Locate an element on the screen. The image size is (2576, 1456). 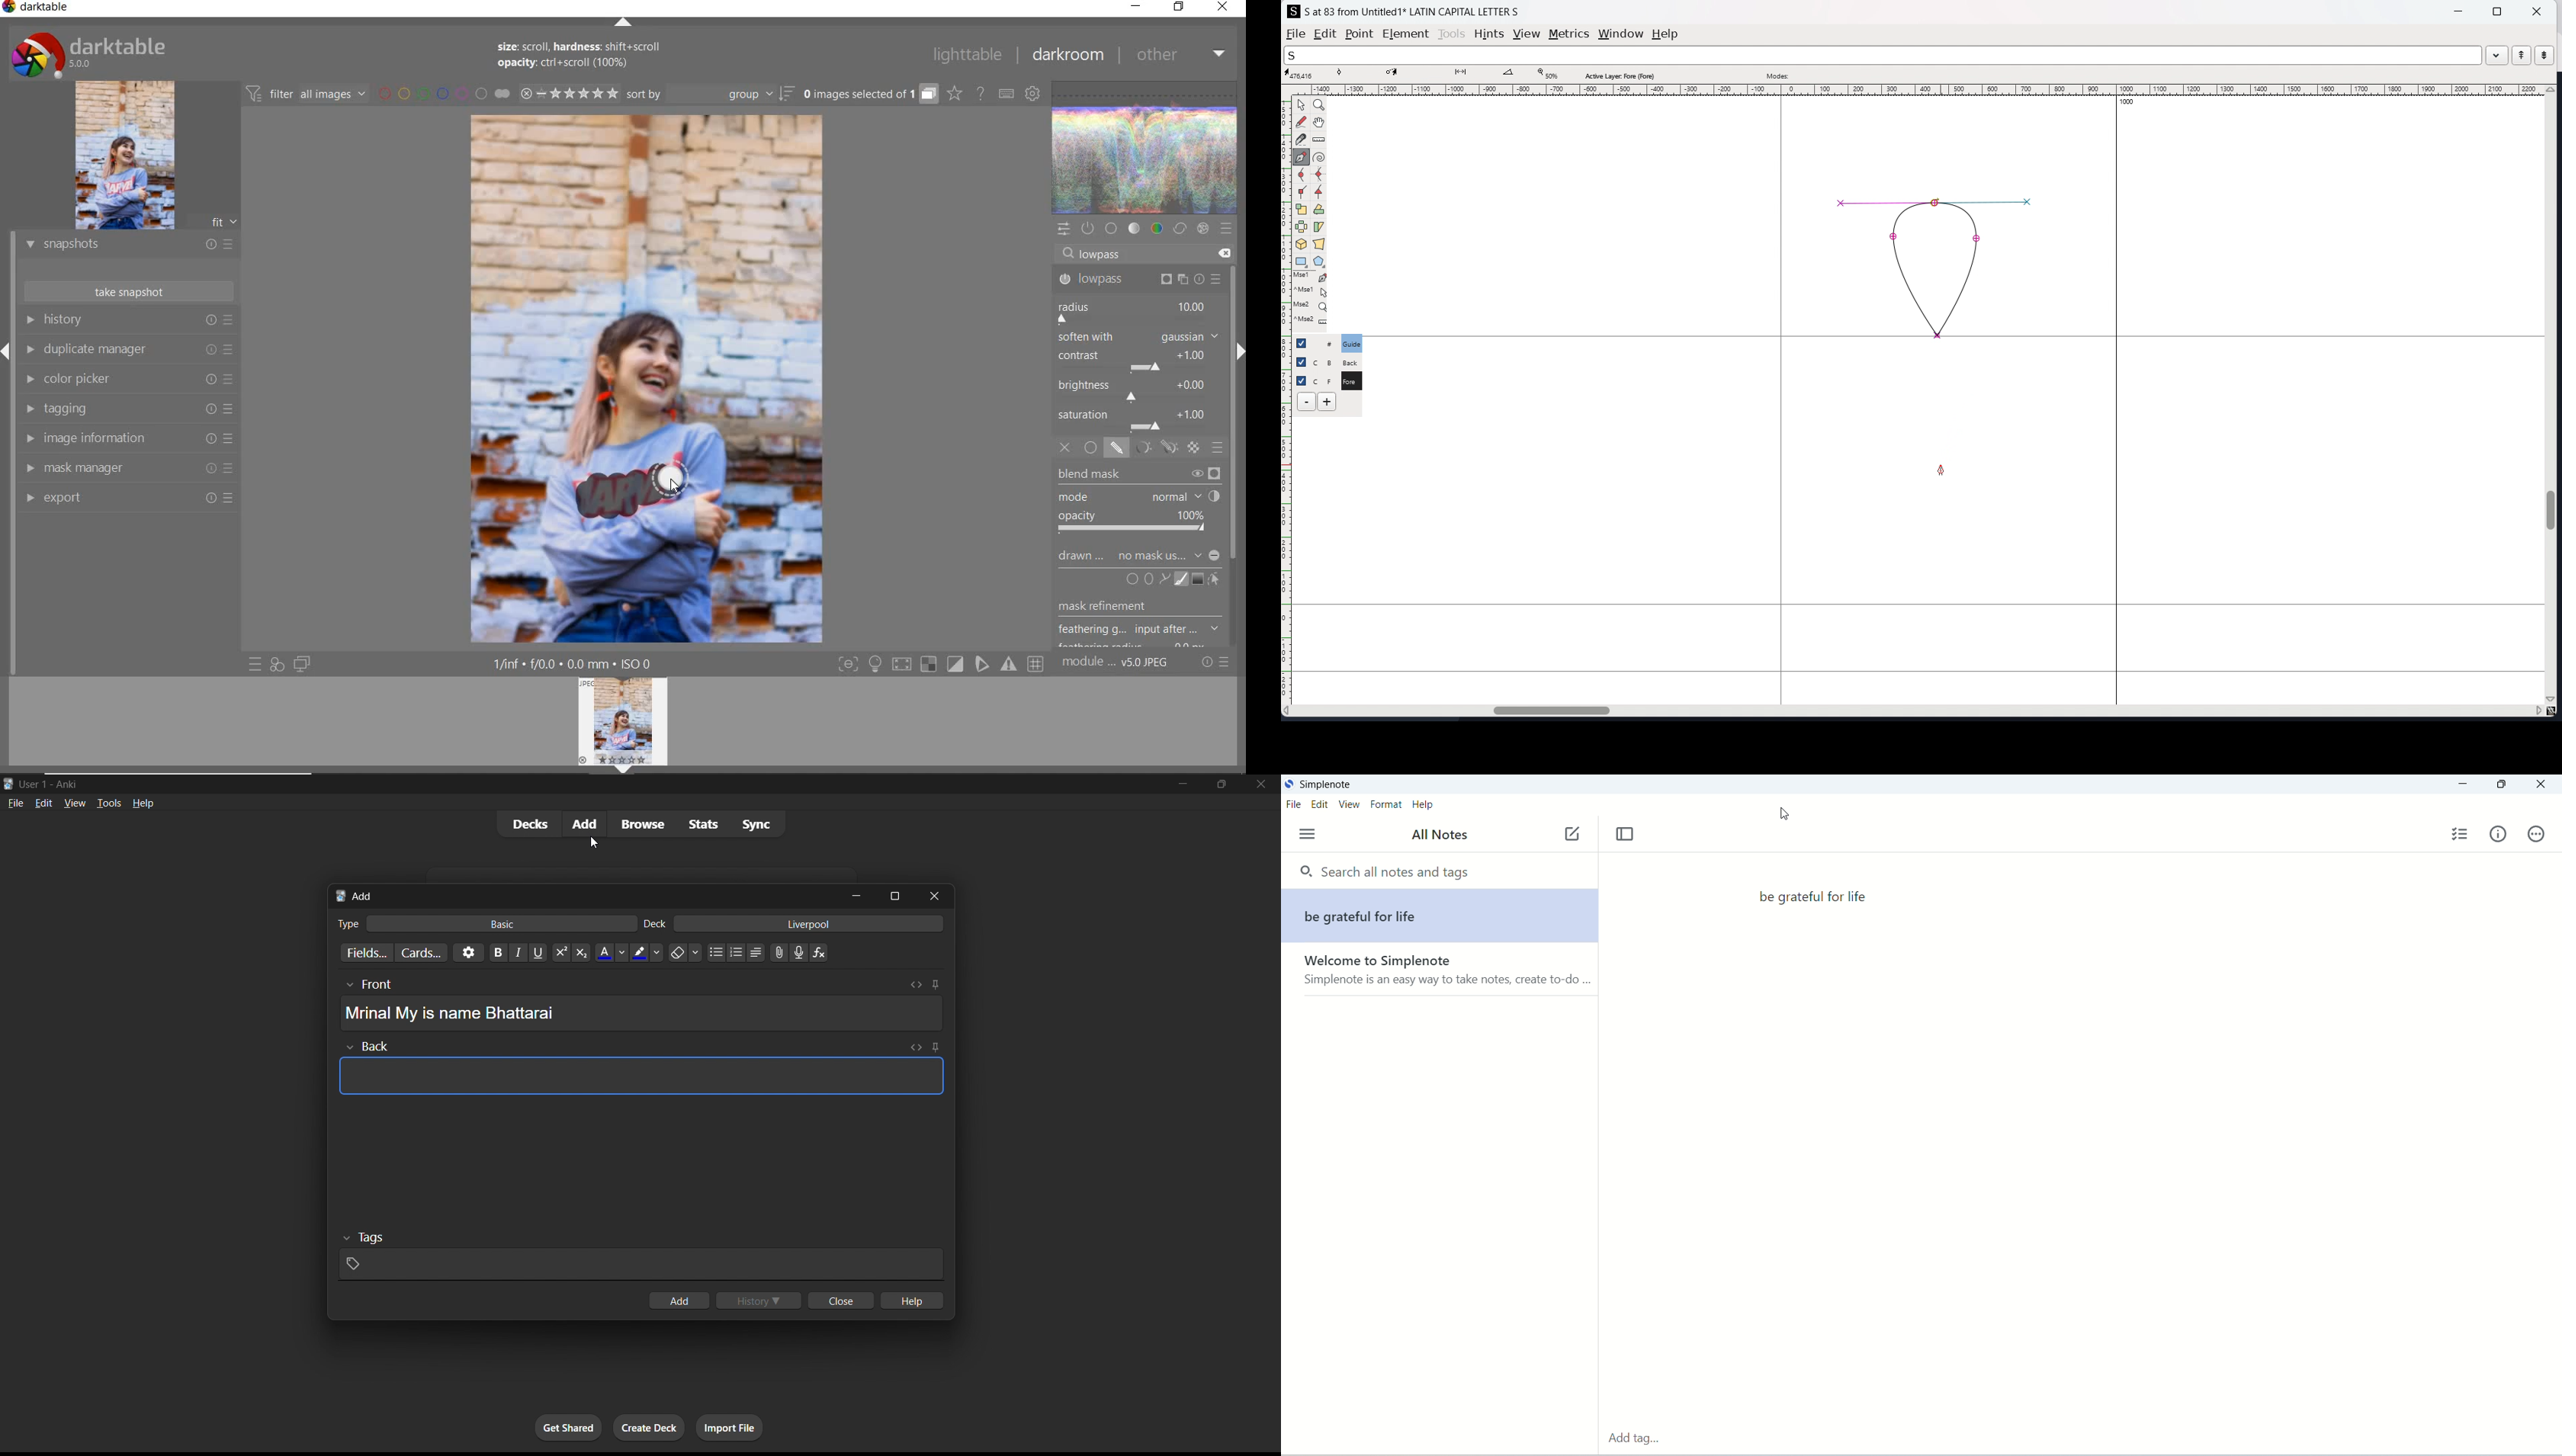
customize card templates is located at coordinates (422, 953).